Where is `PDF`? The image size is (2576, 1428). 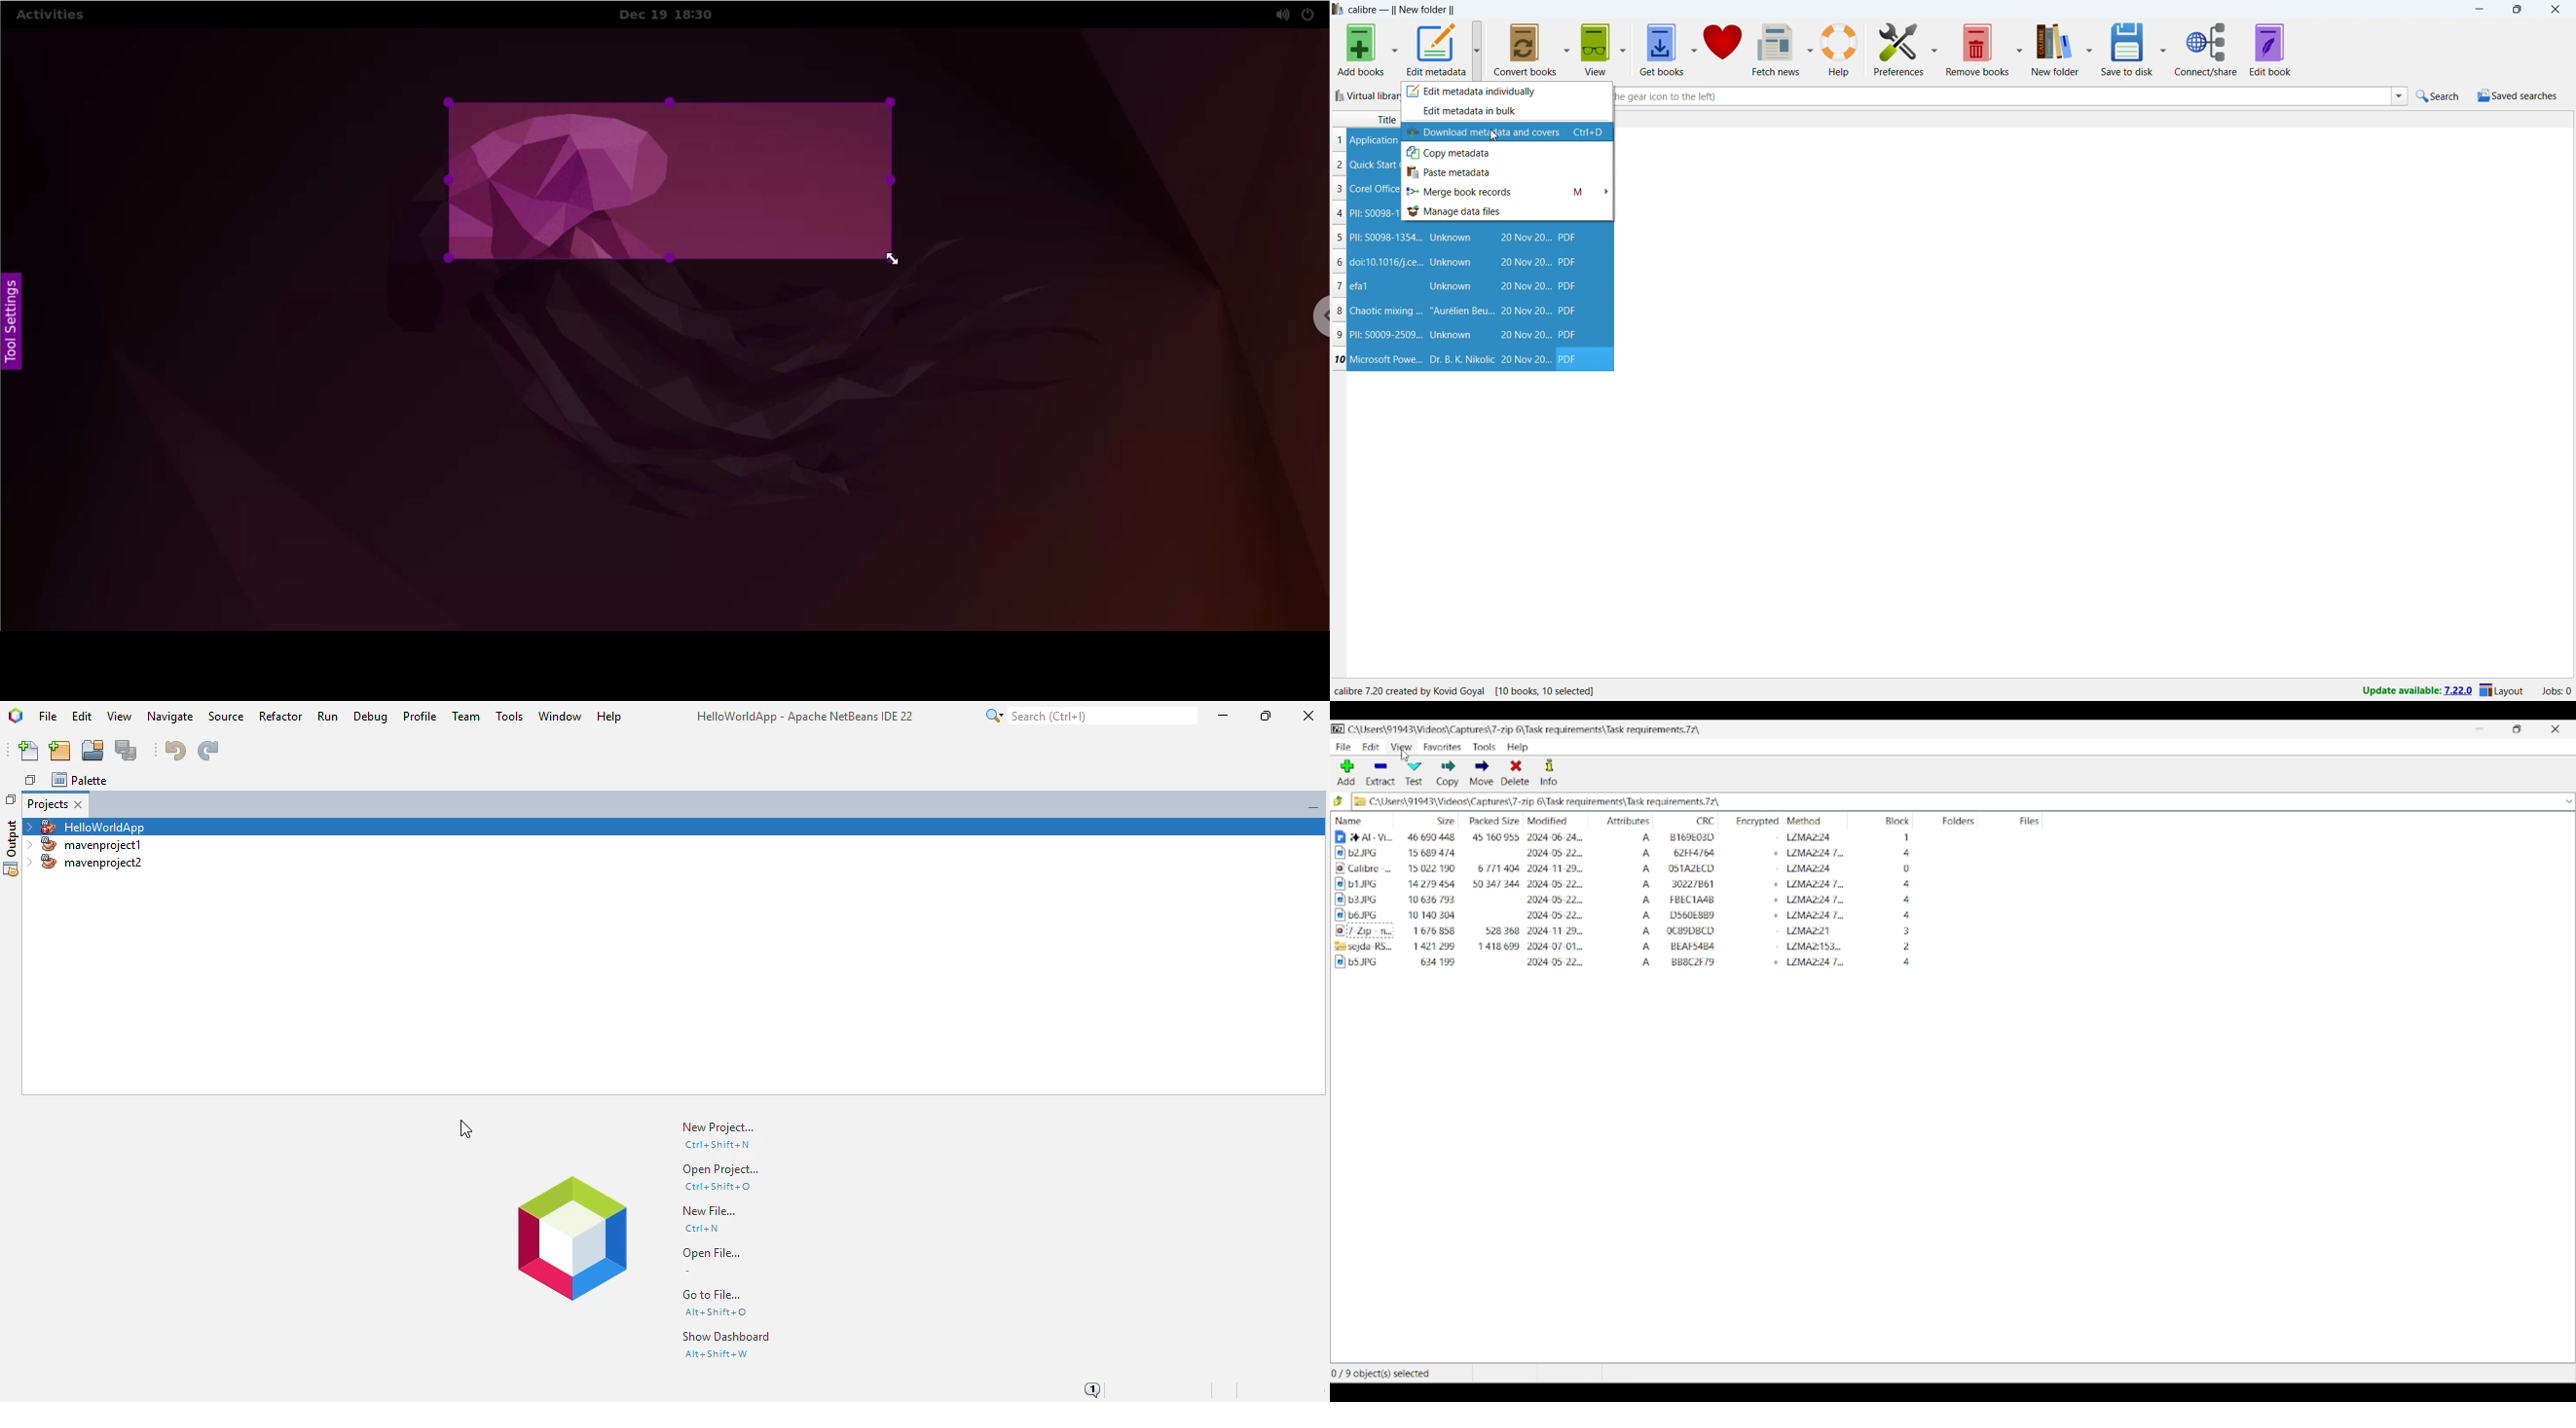 PDF is located at coordinates (1569, 335).